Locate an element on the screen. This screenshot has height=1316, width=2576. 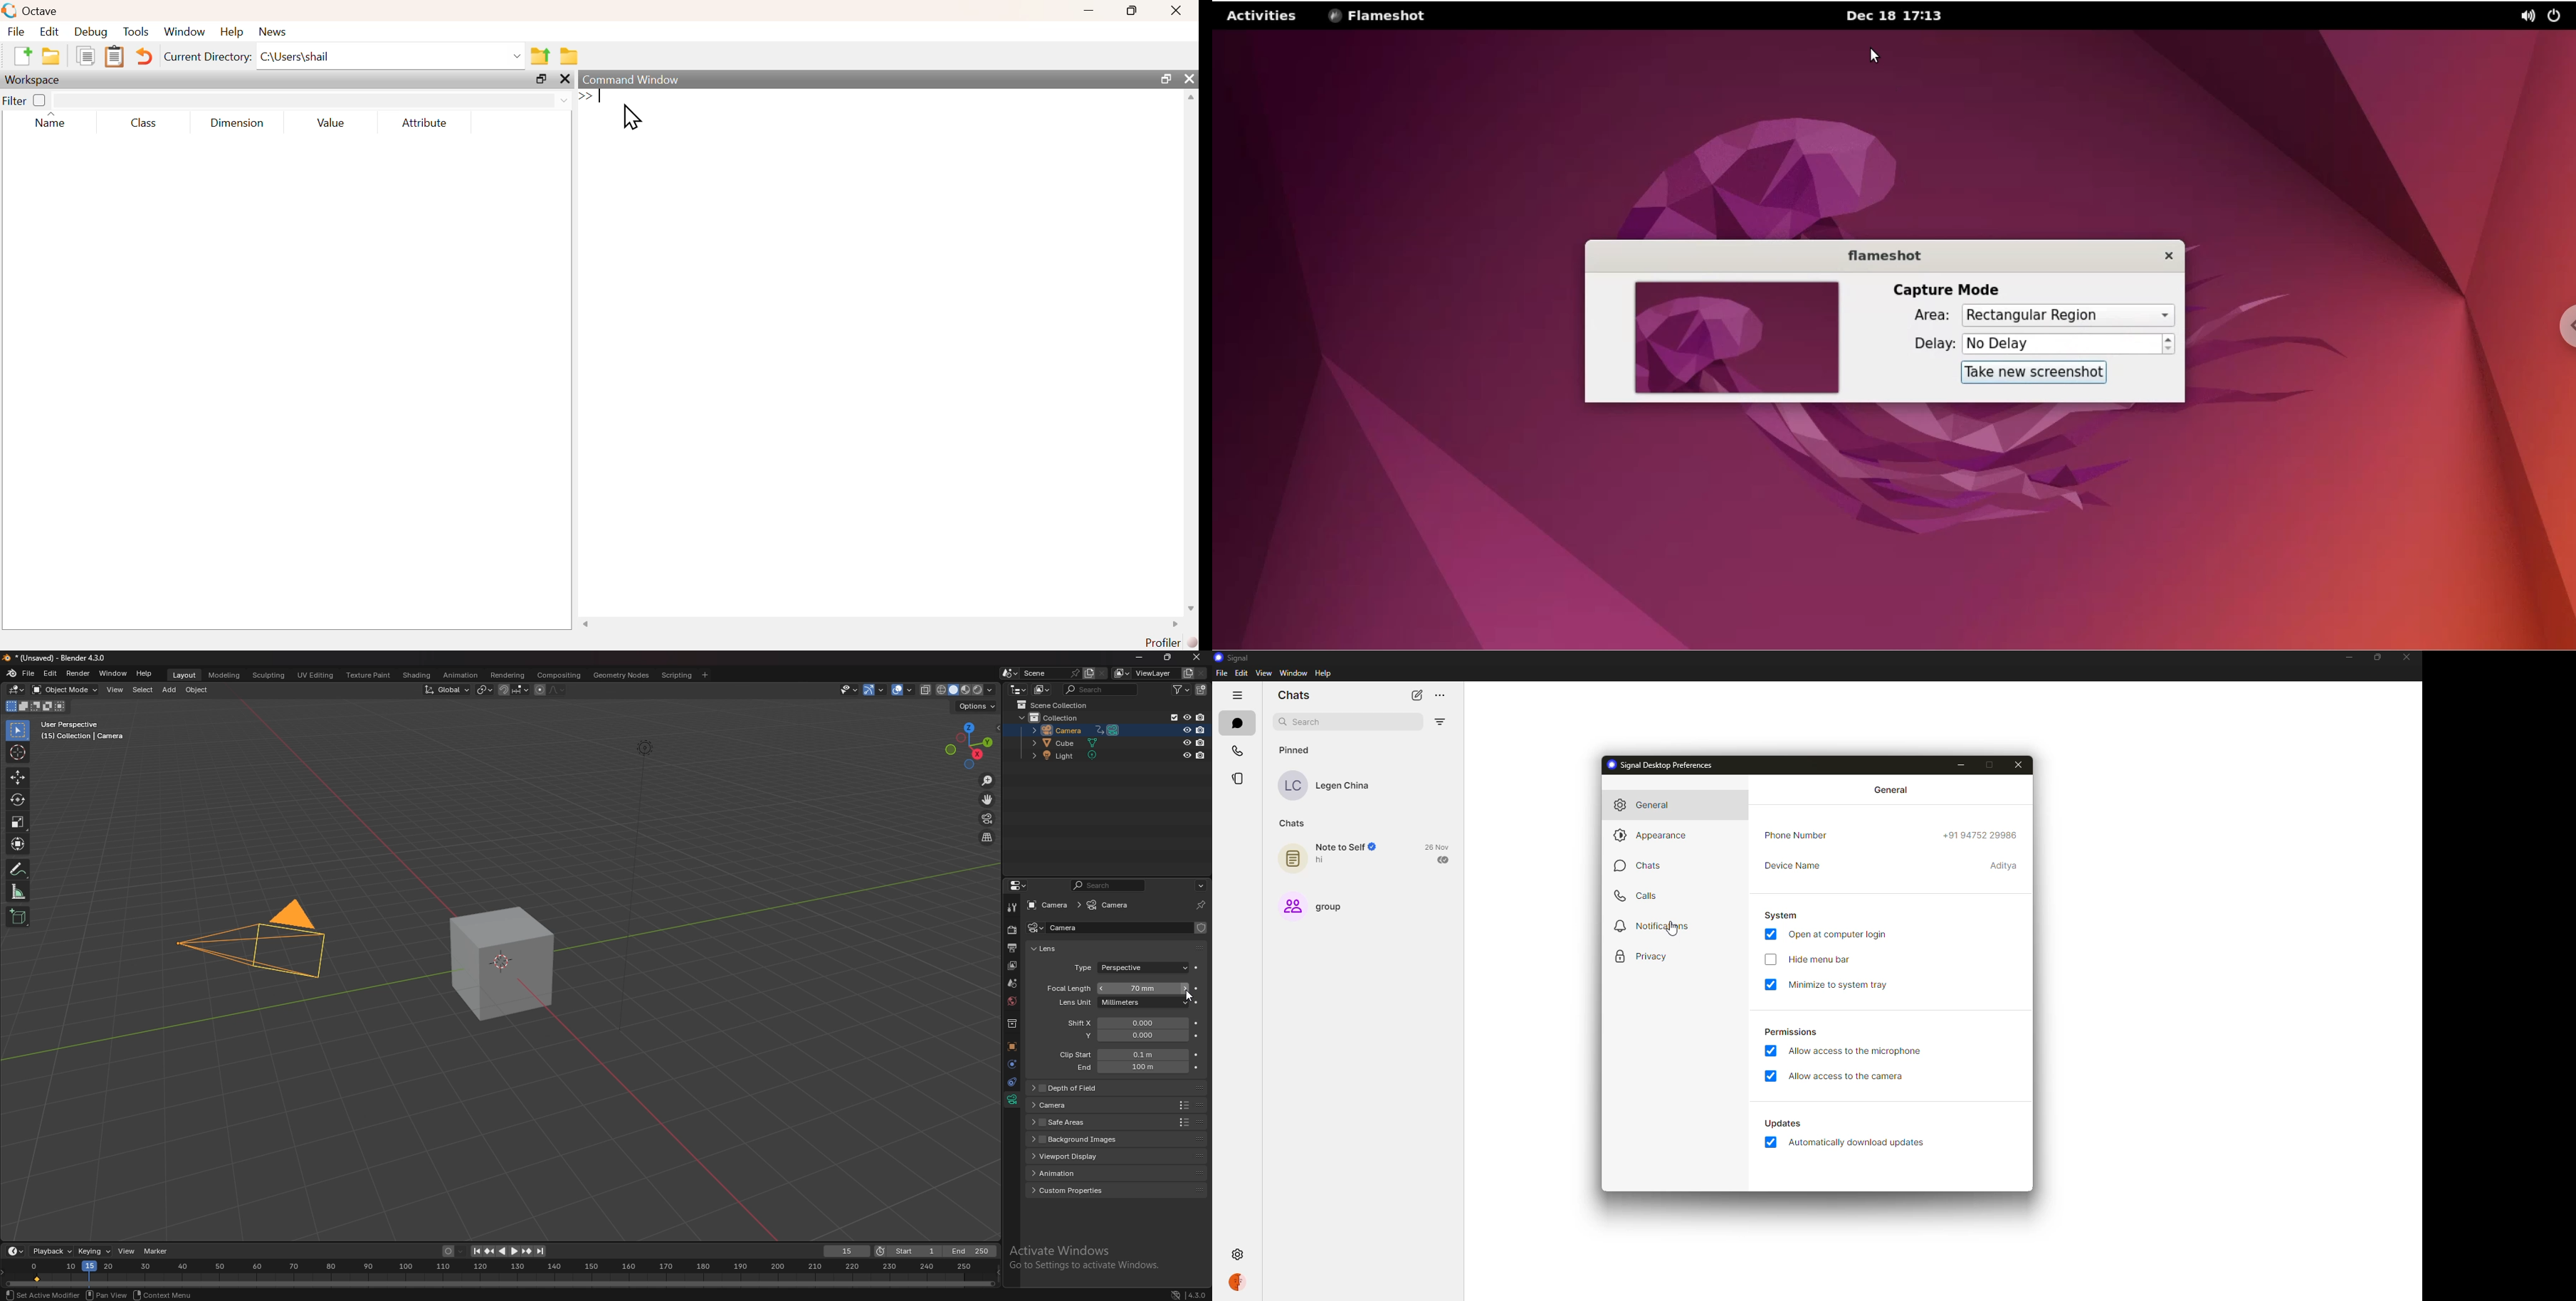
chrome settings is located at coordinates (2562, 327).